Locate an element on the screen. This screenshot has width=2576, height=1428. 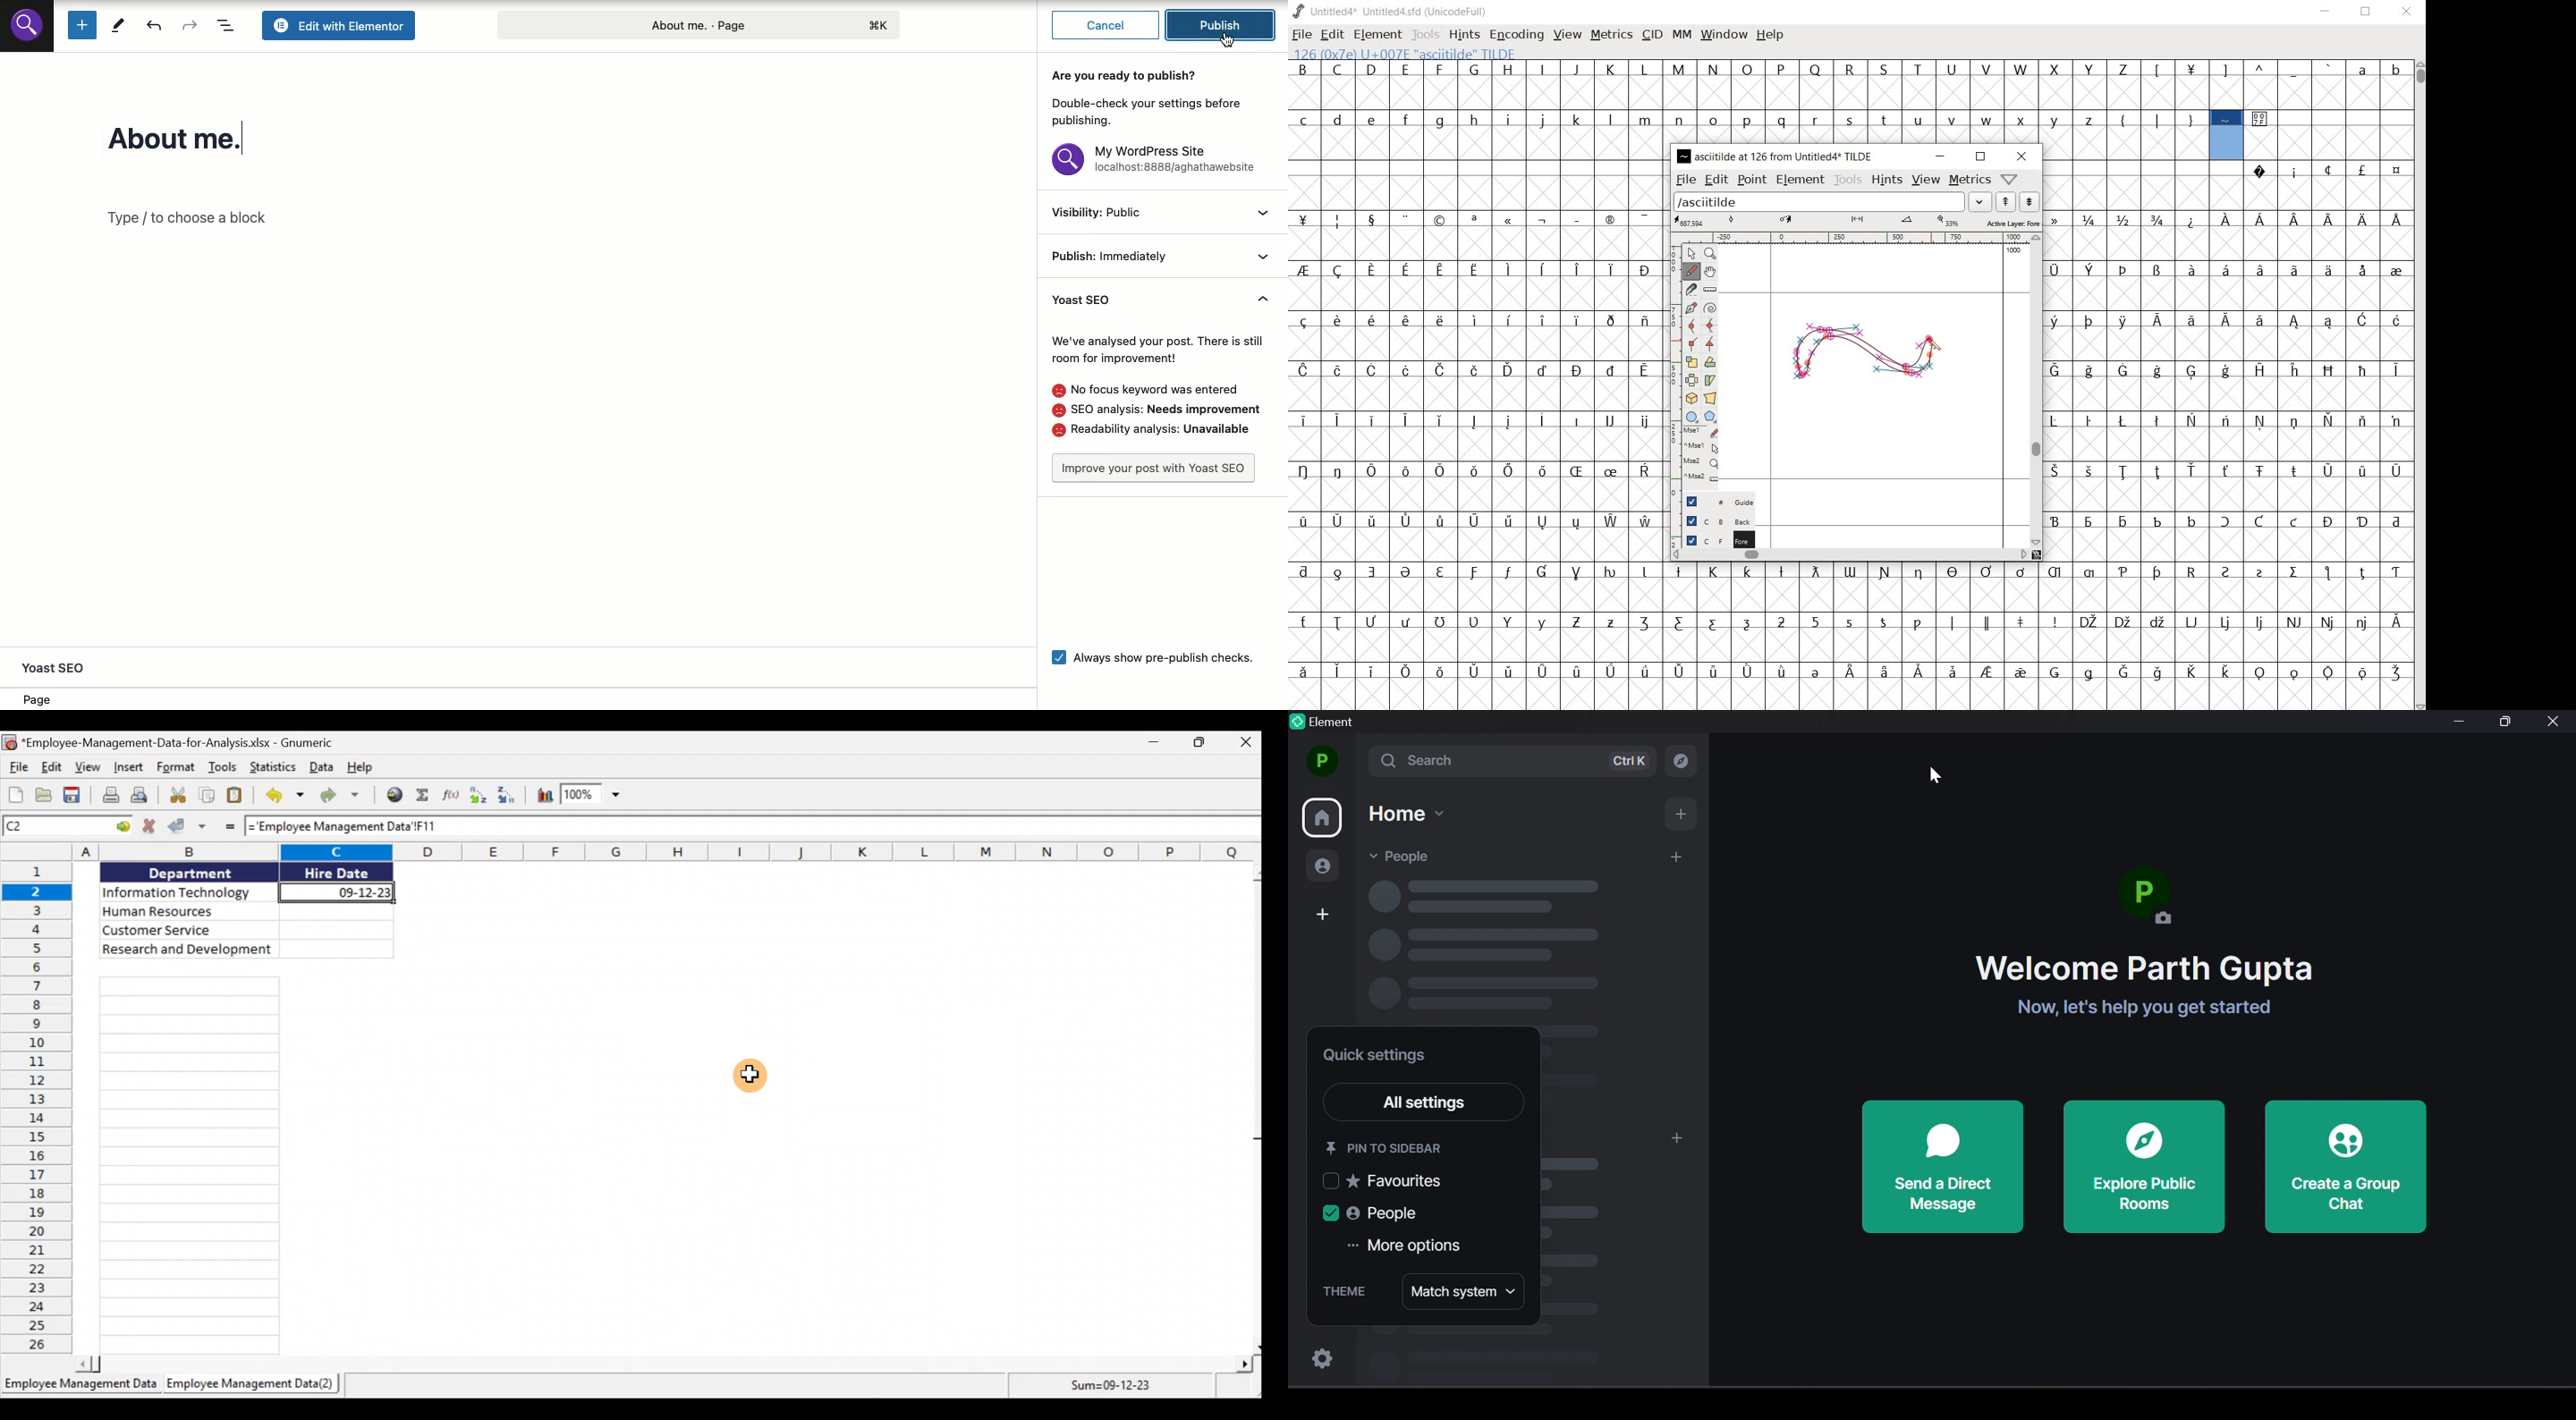
Document overview is located at coordinates (227, 25).